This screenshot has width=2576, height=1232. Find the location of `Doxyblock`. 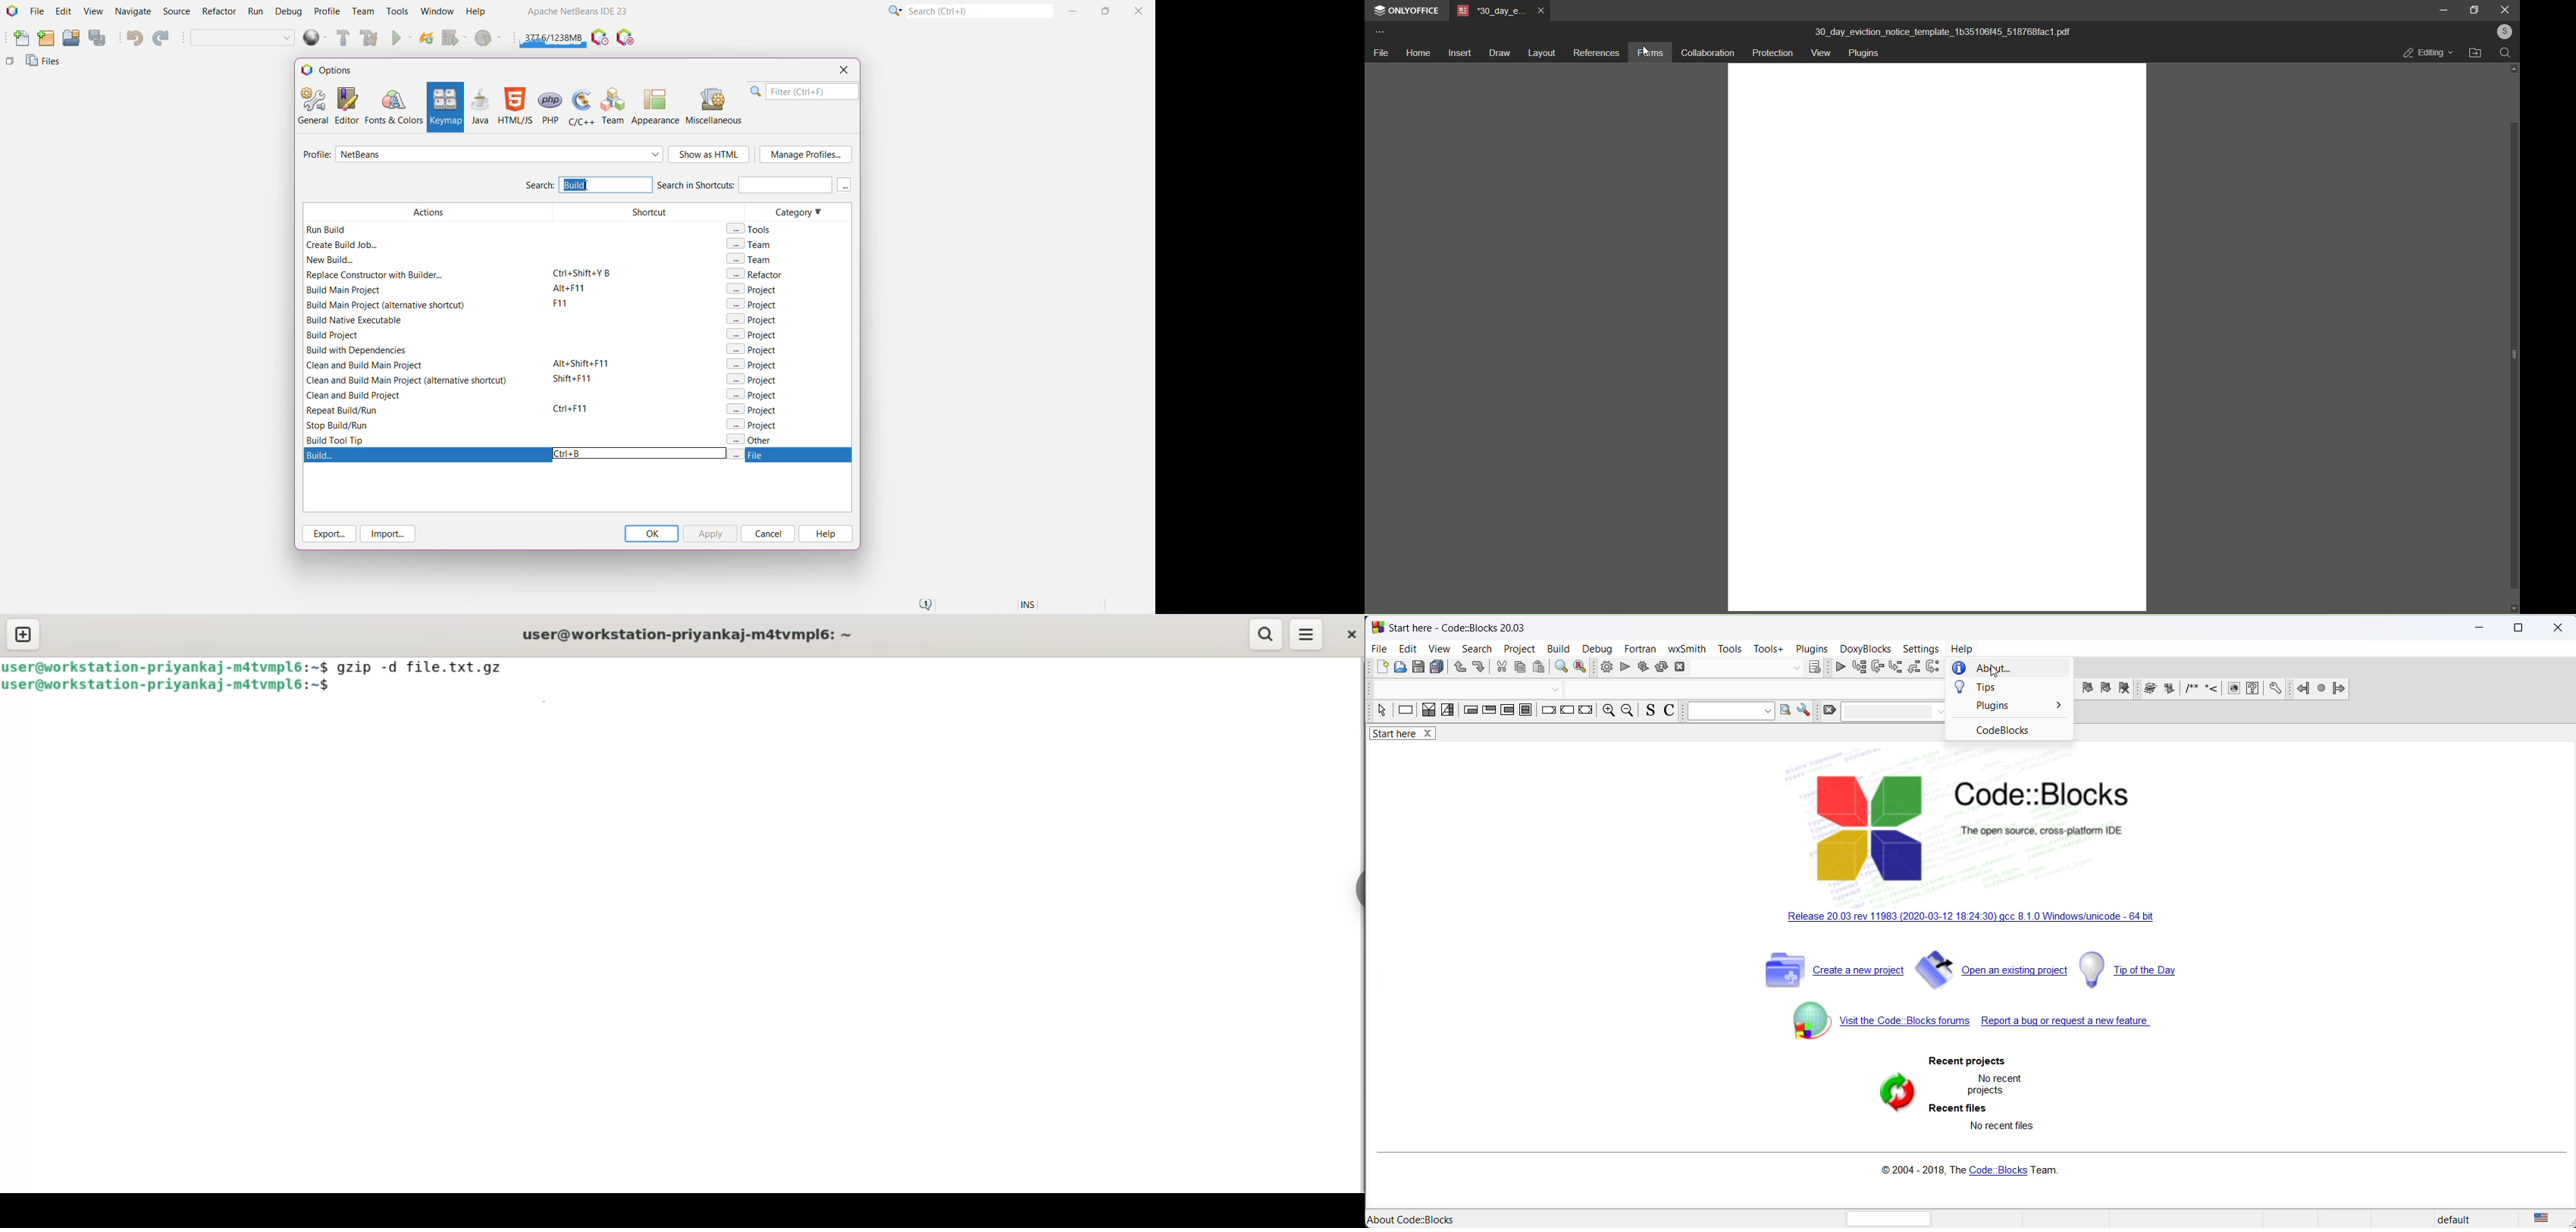

Doxyblock is located at coordinates (1865, 648).